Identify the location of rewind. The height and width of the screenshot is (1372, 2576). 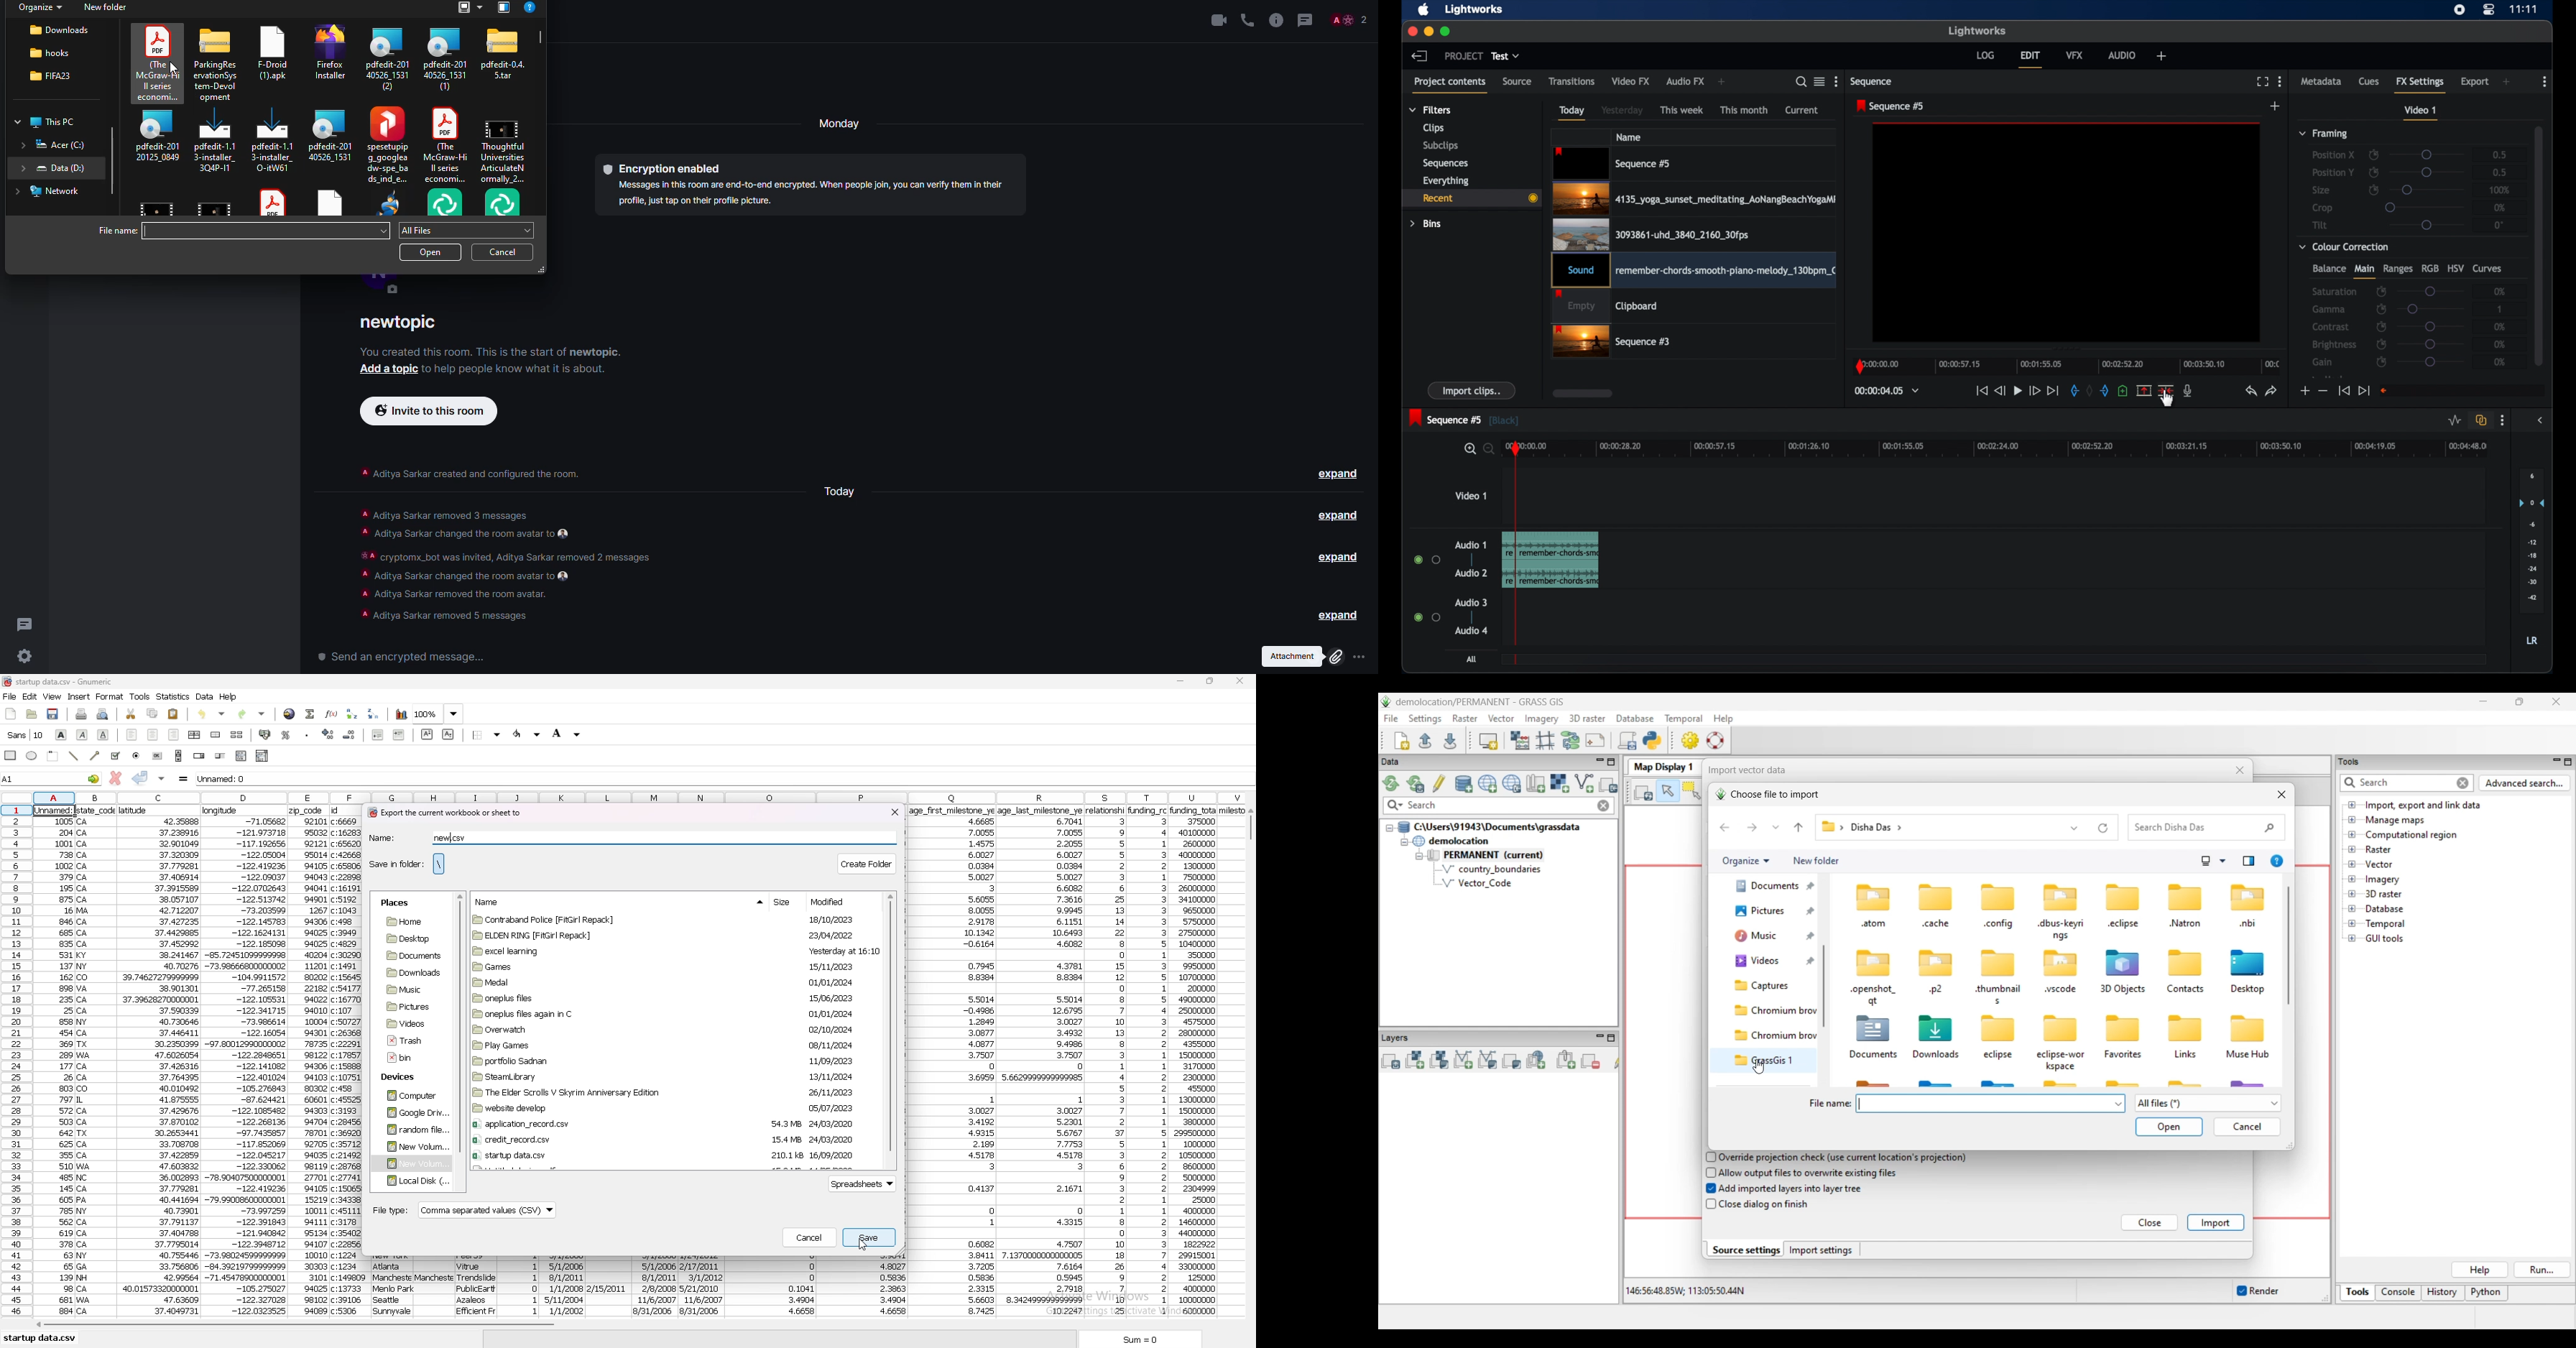
(1999, 391).